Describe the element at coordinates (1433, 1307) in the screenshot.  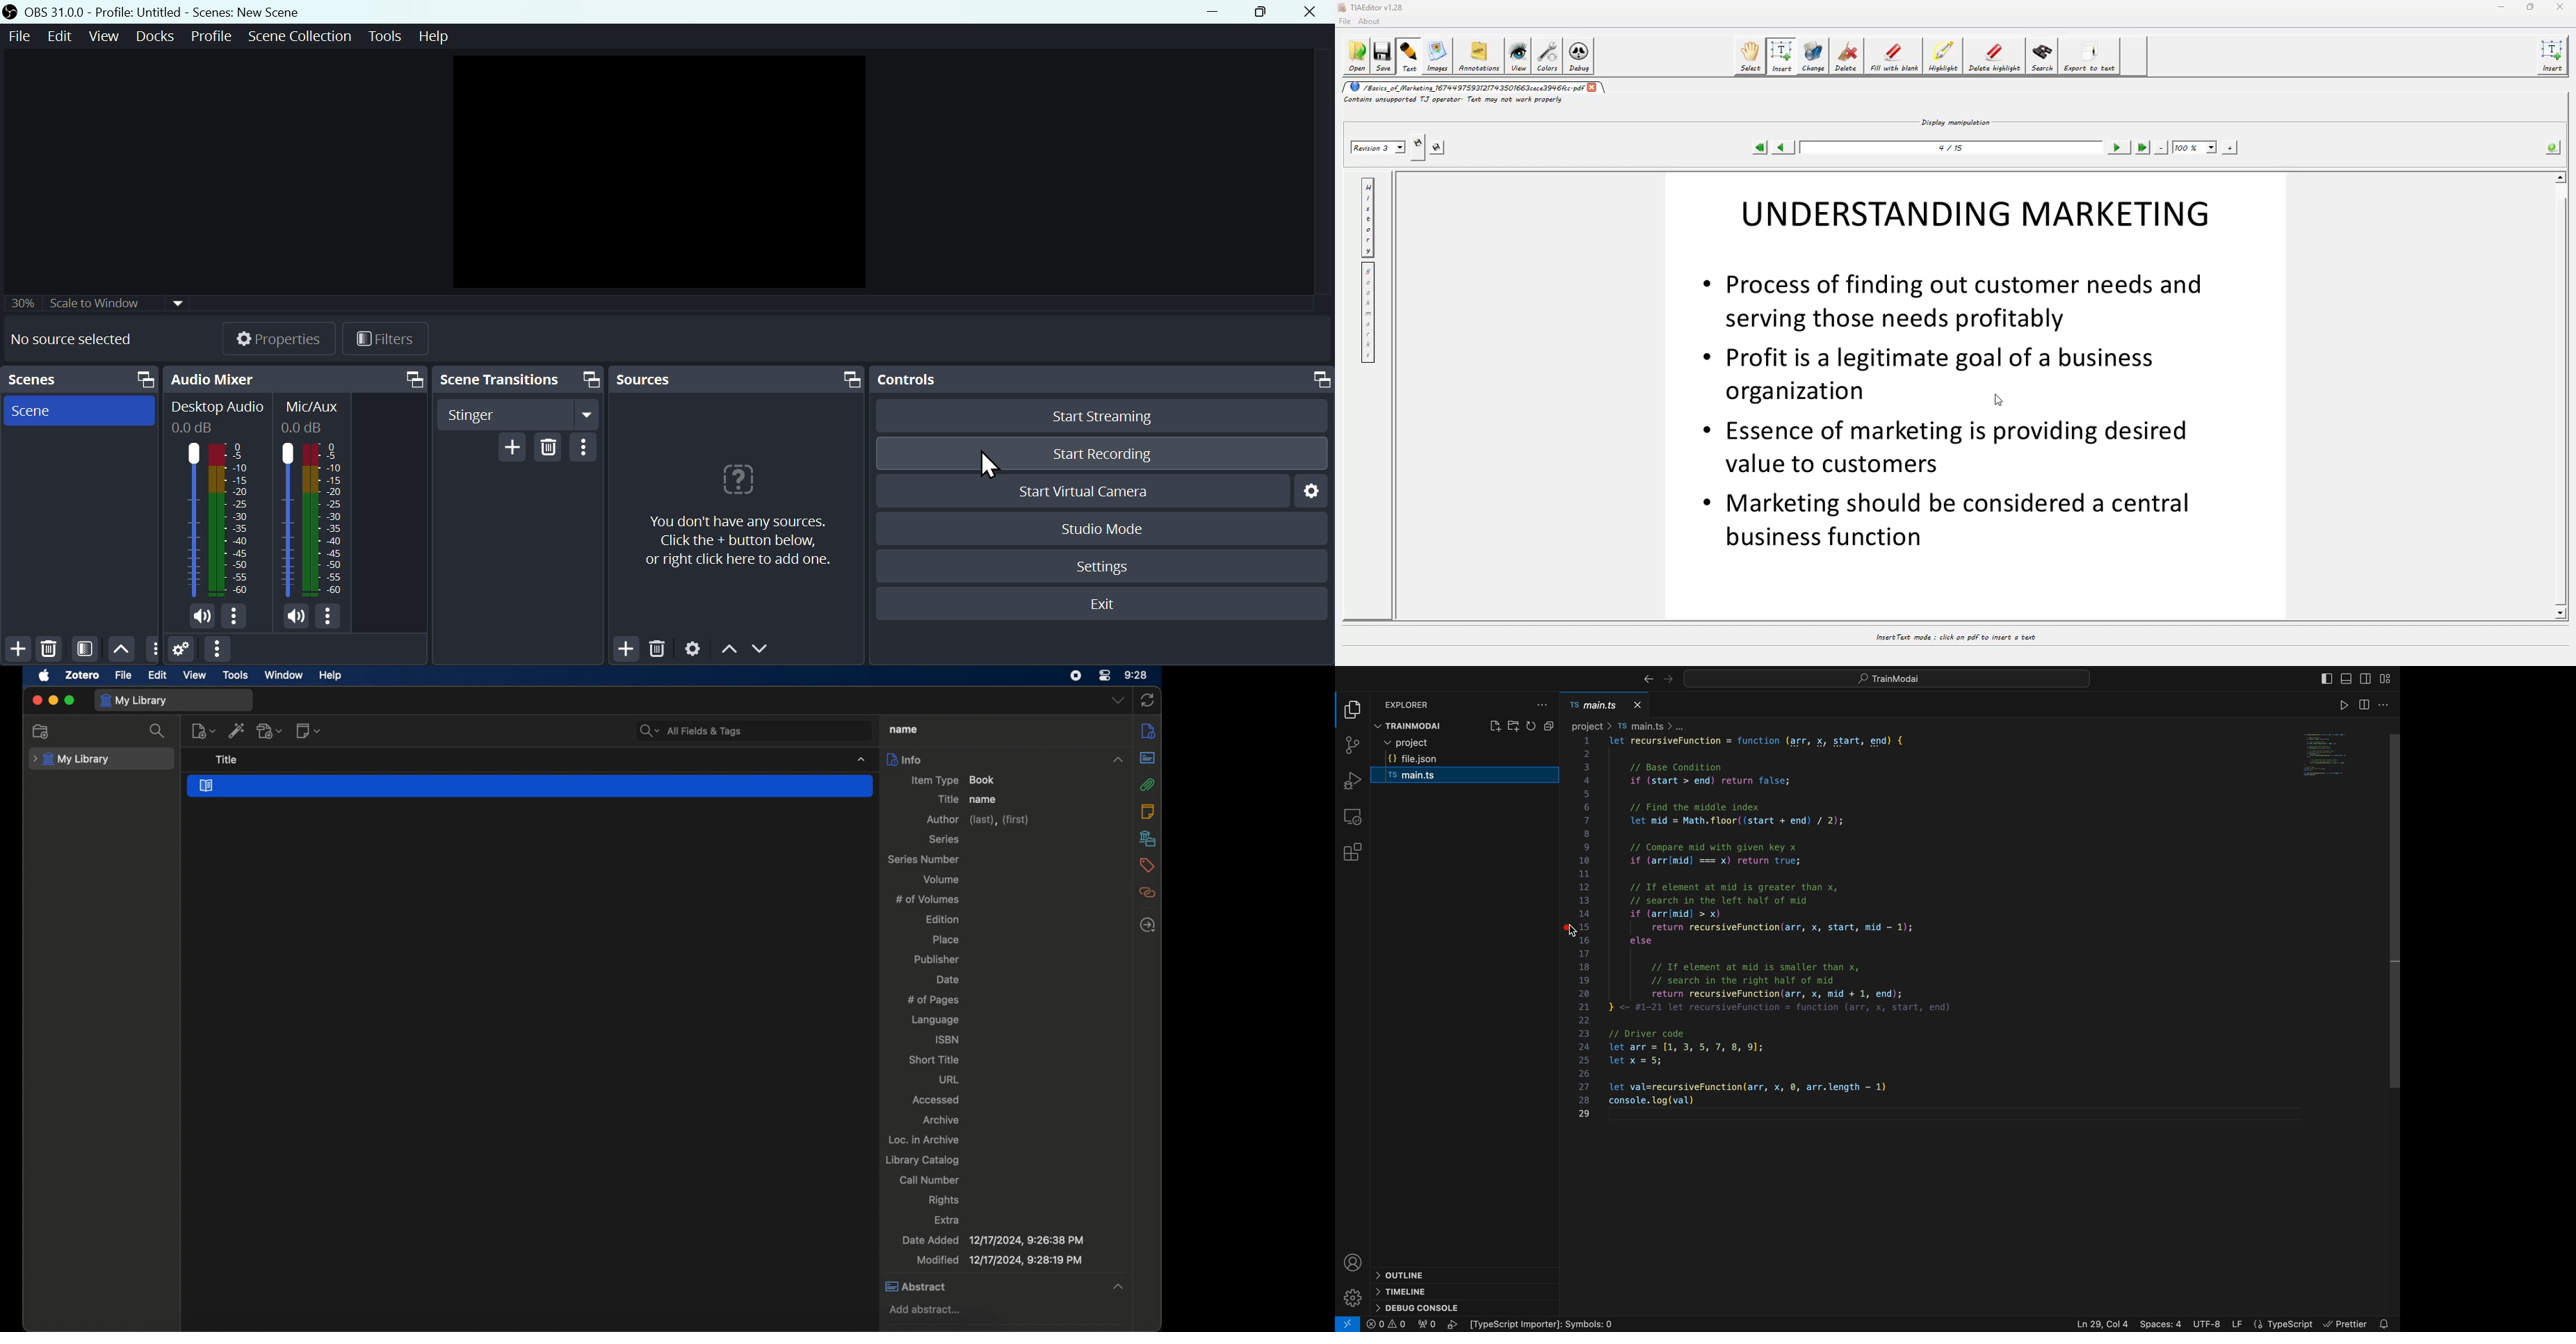
I see `console` at that location.